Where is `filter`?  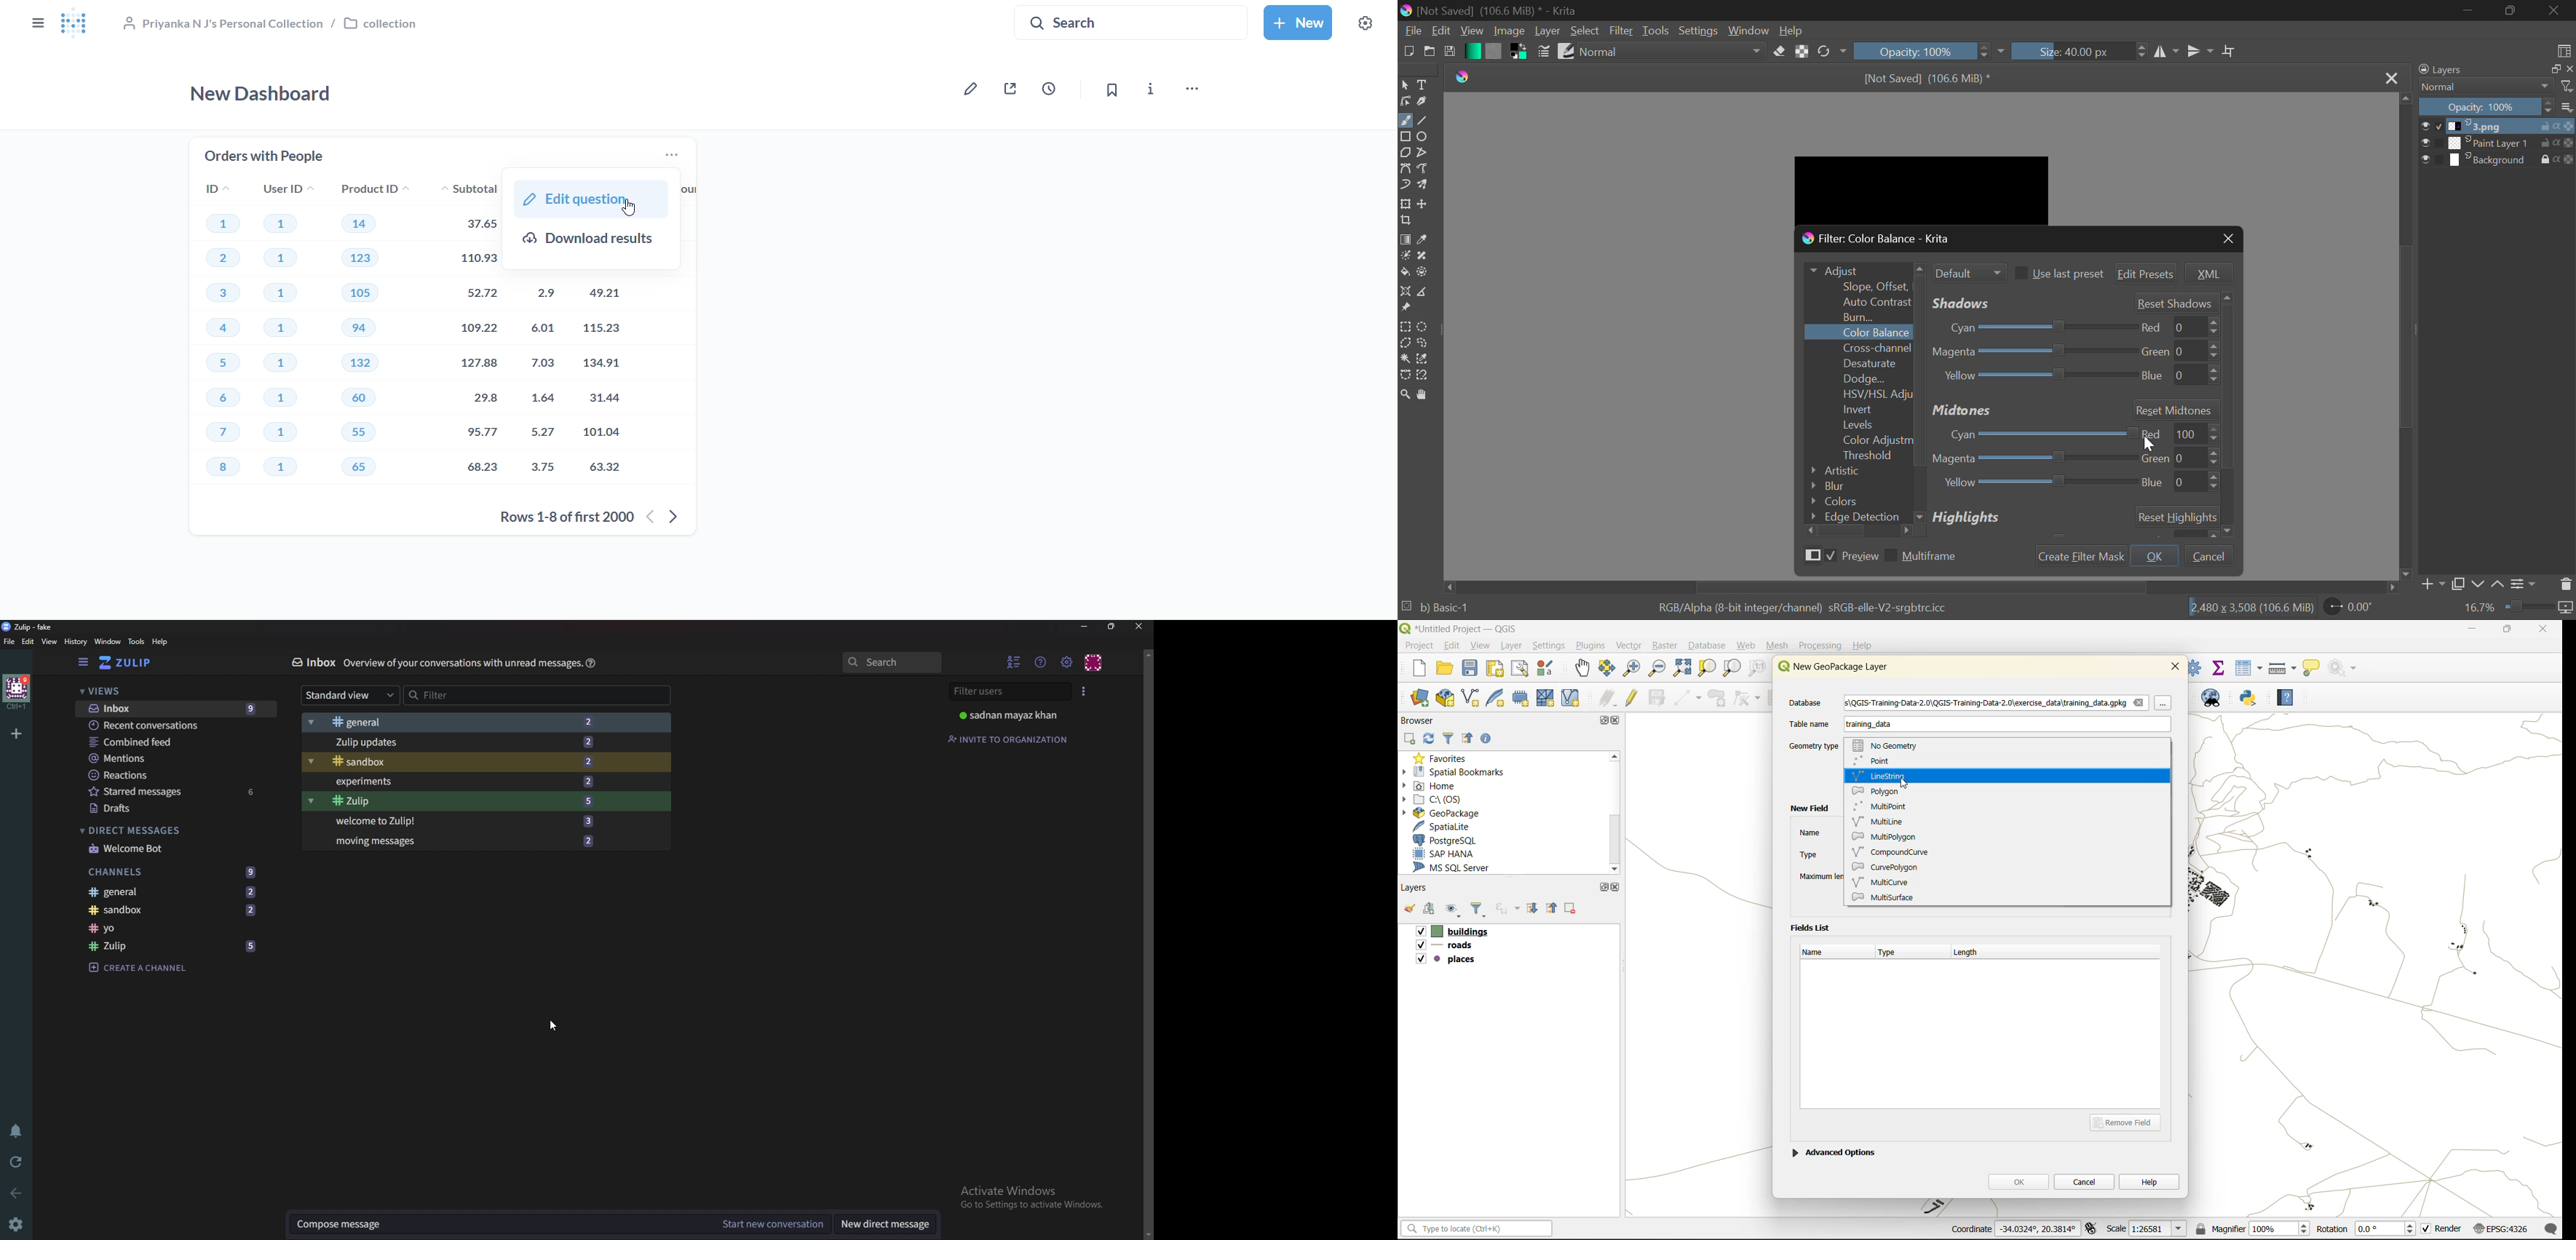 filter is located at coordinates (2568, 88).